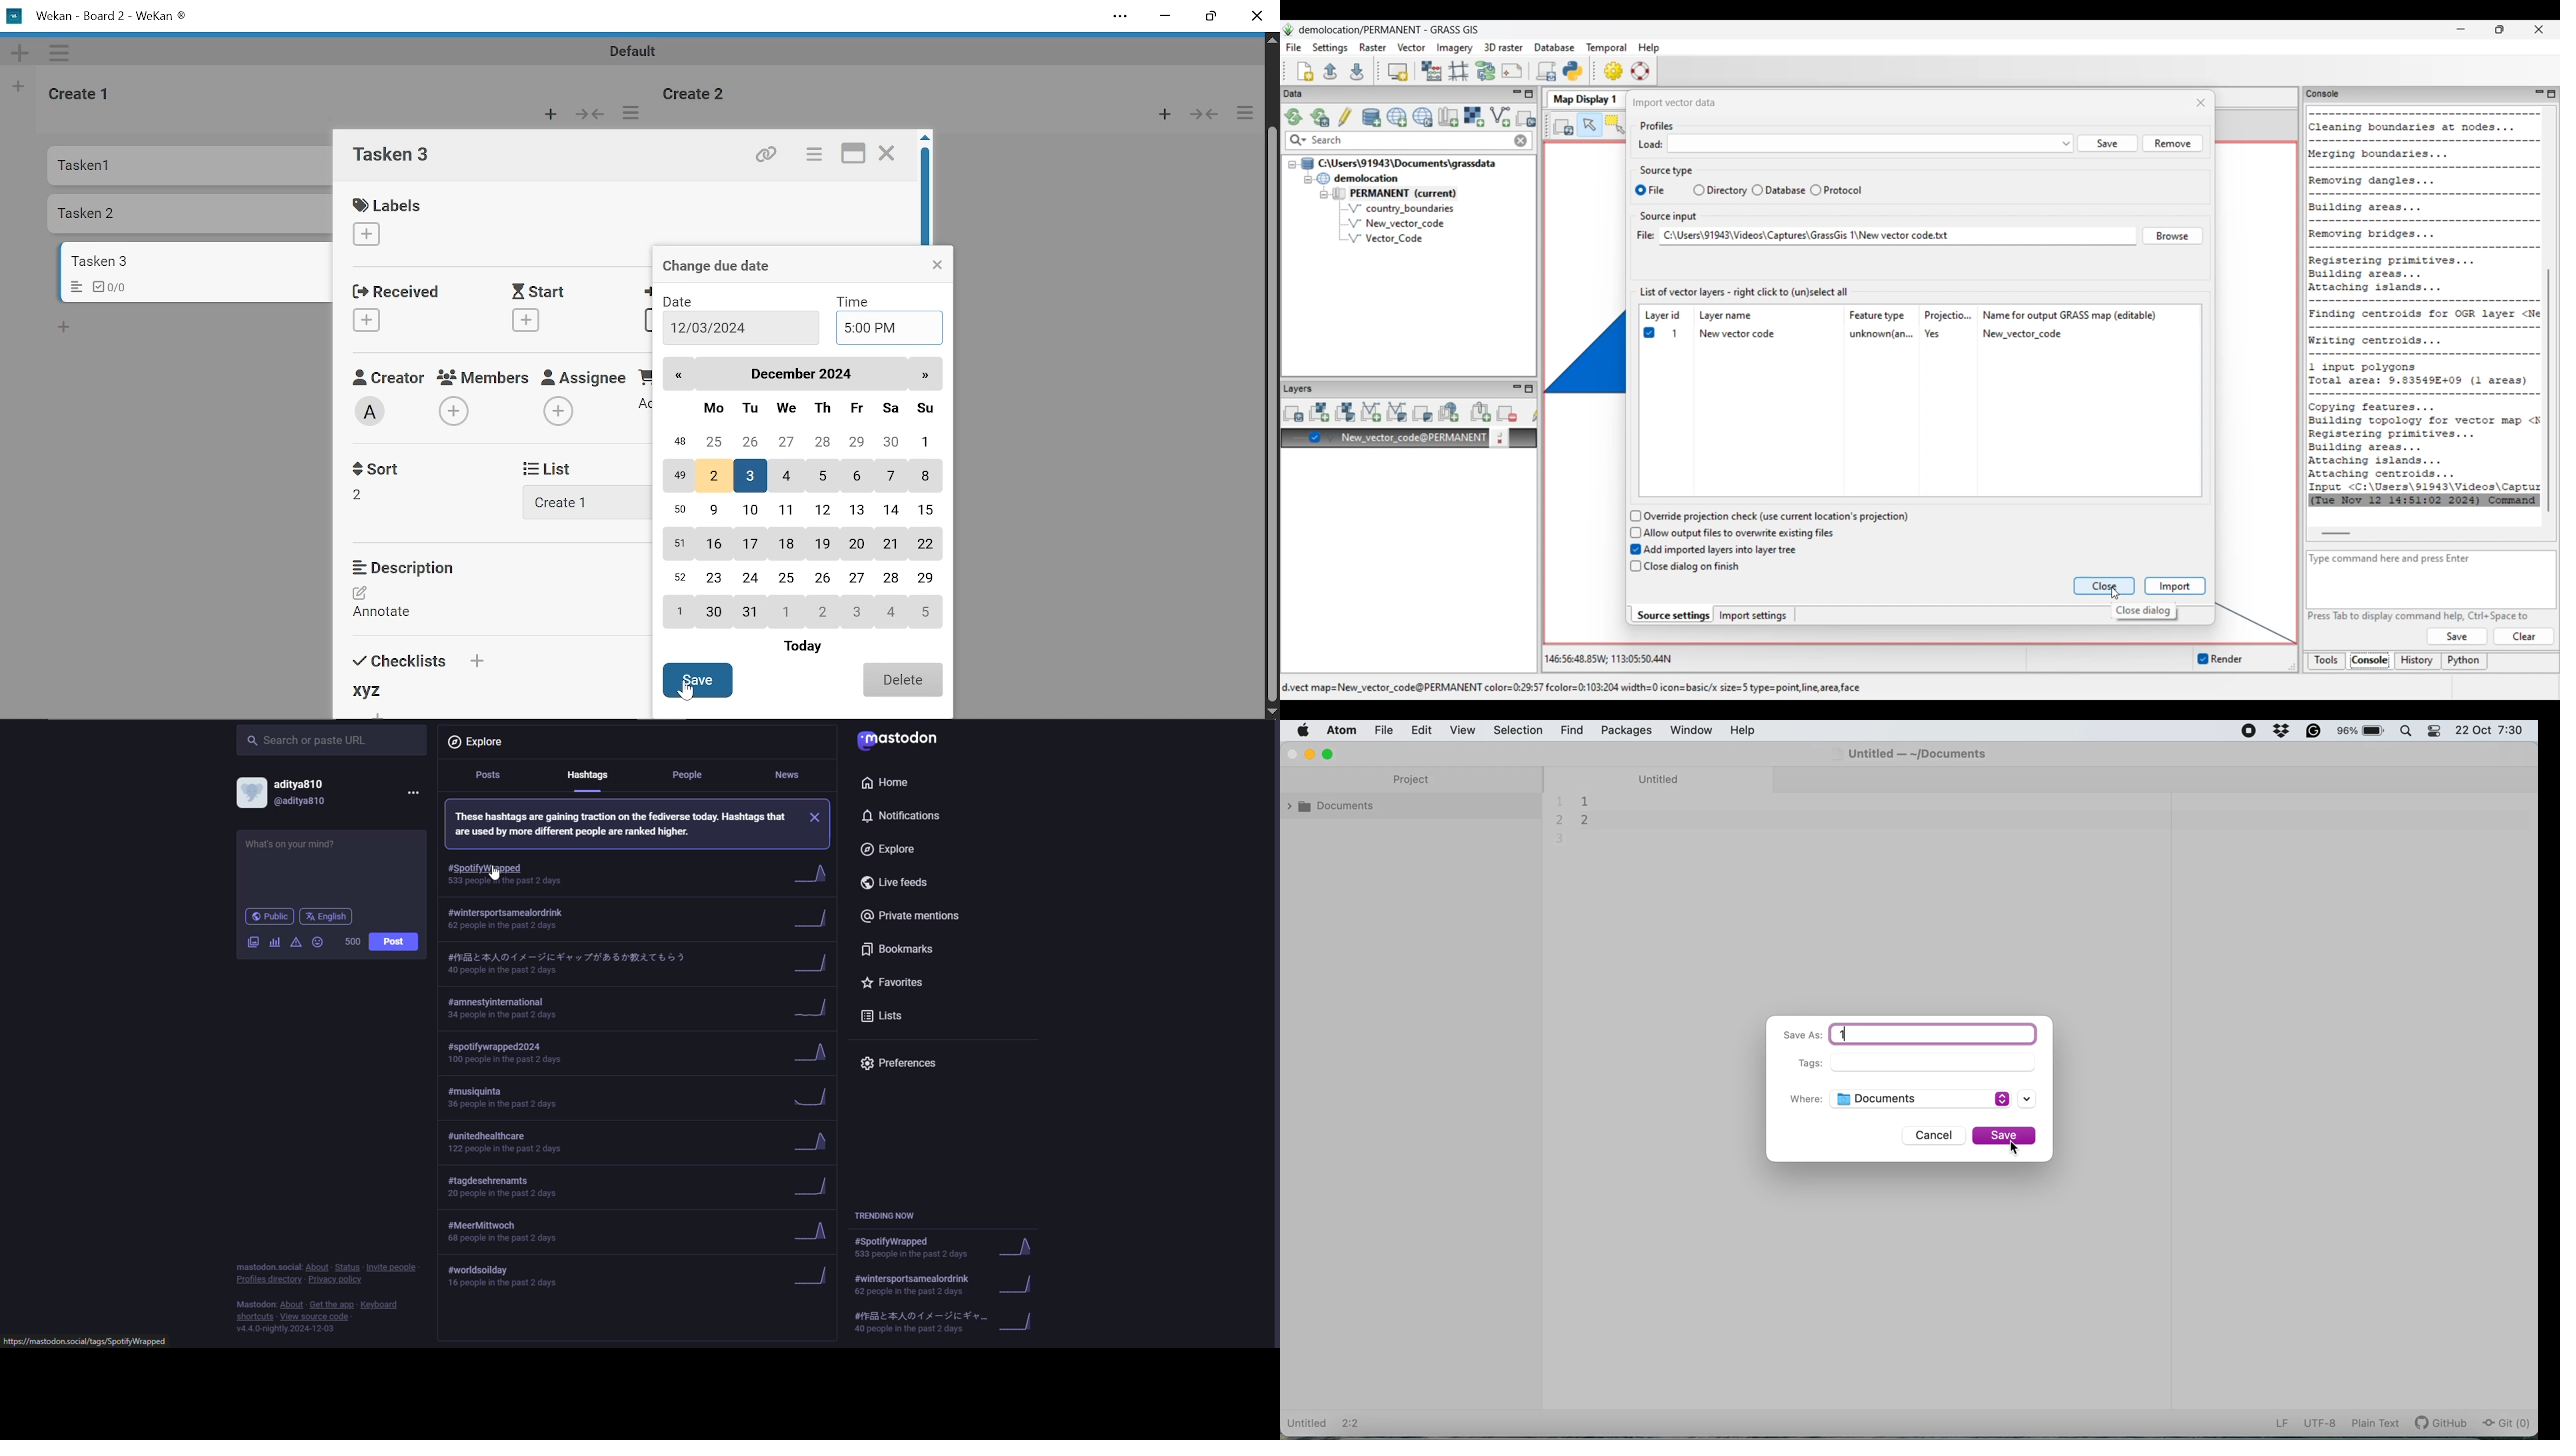 The width and height of the screenshot is (2576, 1456). What do you see at coordinates (1552, 1087) in the screenshot?
I see `collapse` at bounding box center [1552, 1087].